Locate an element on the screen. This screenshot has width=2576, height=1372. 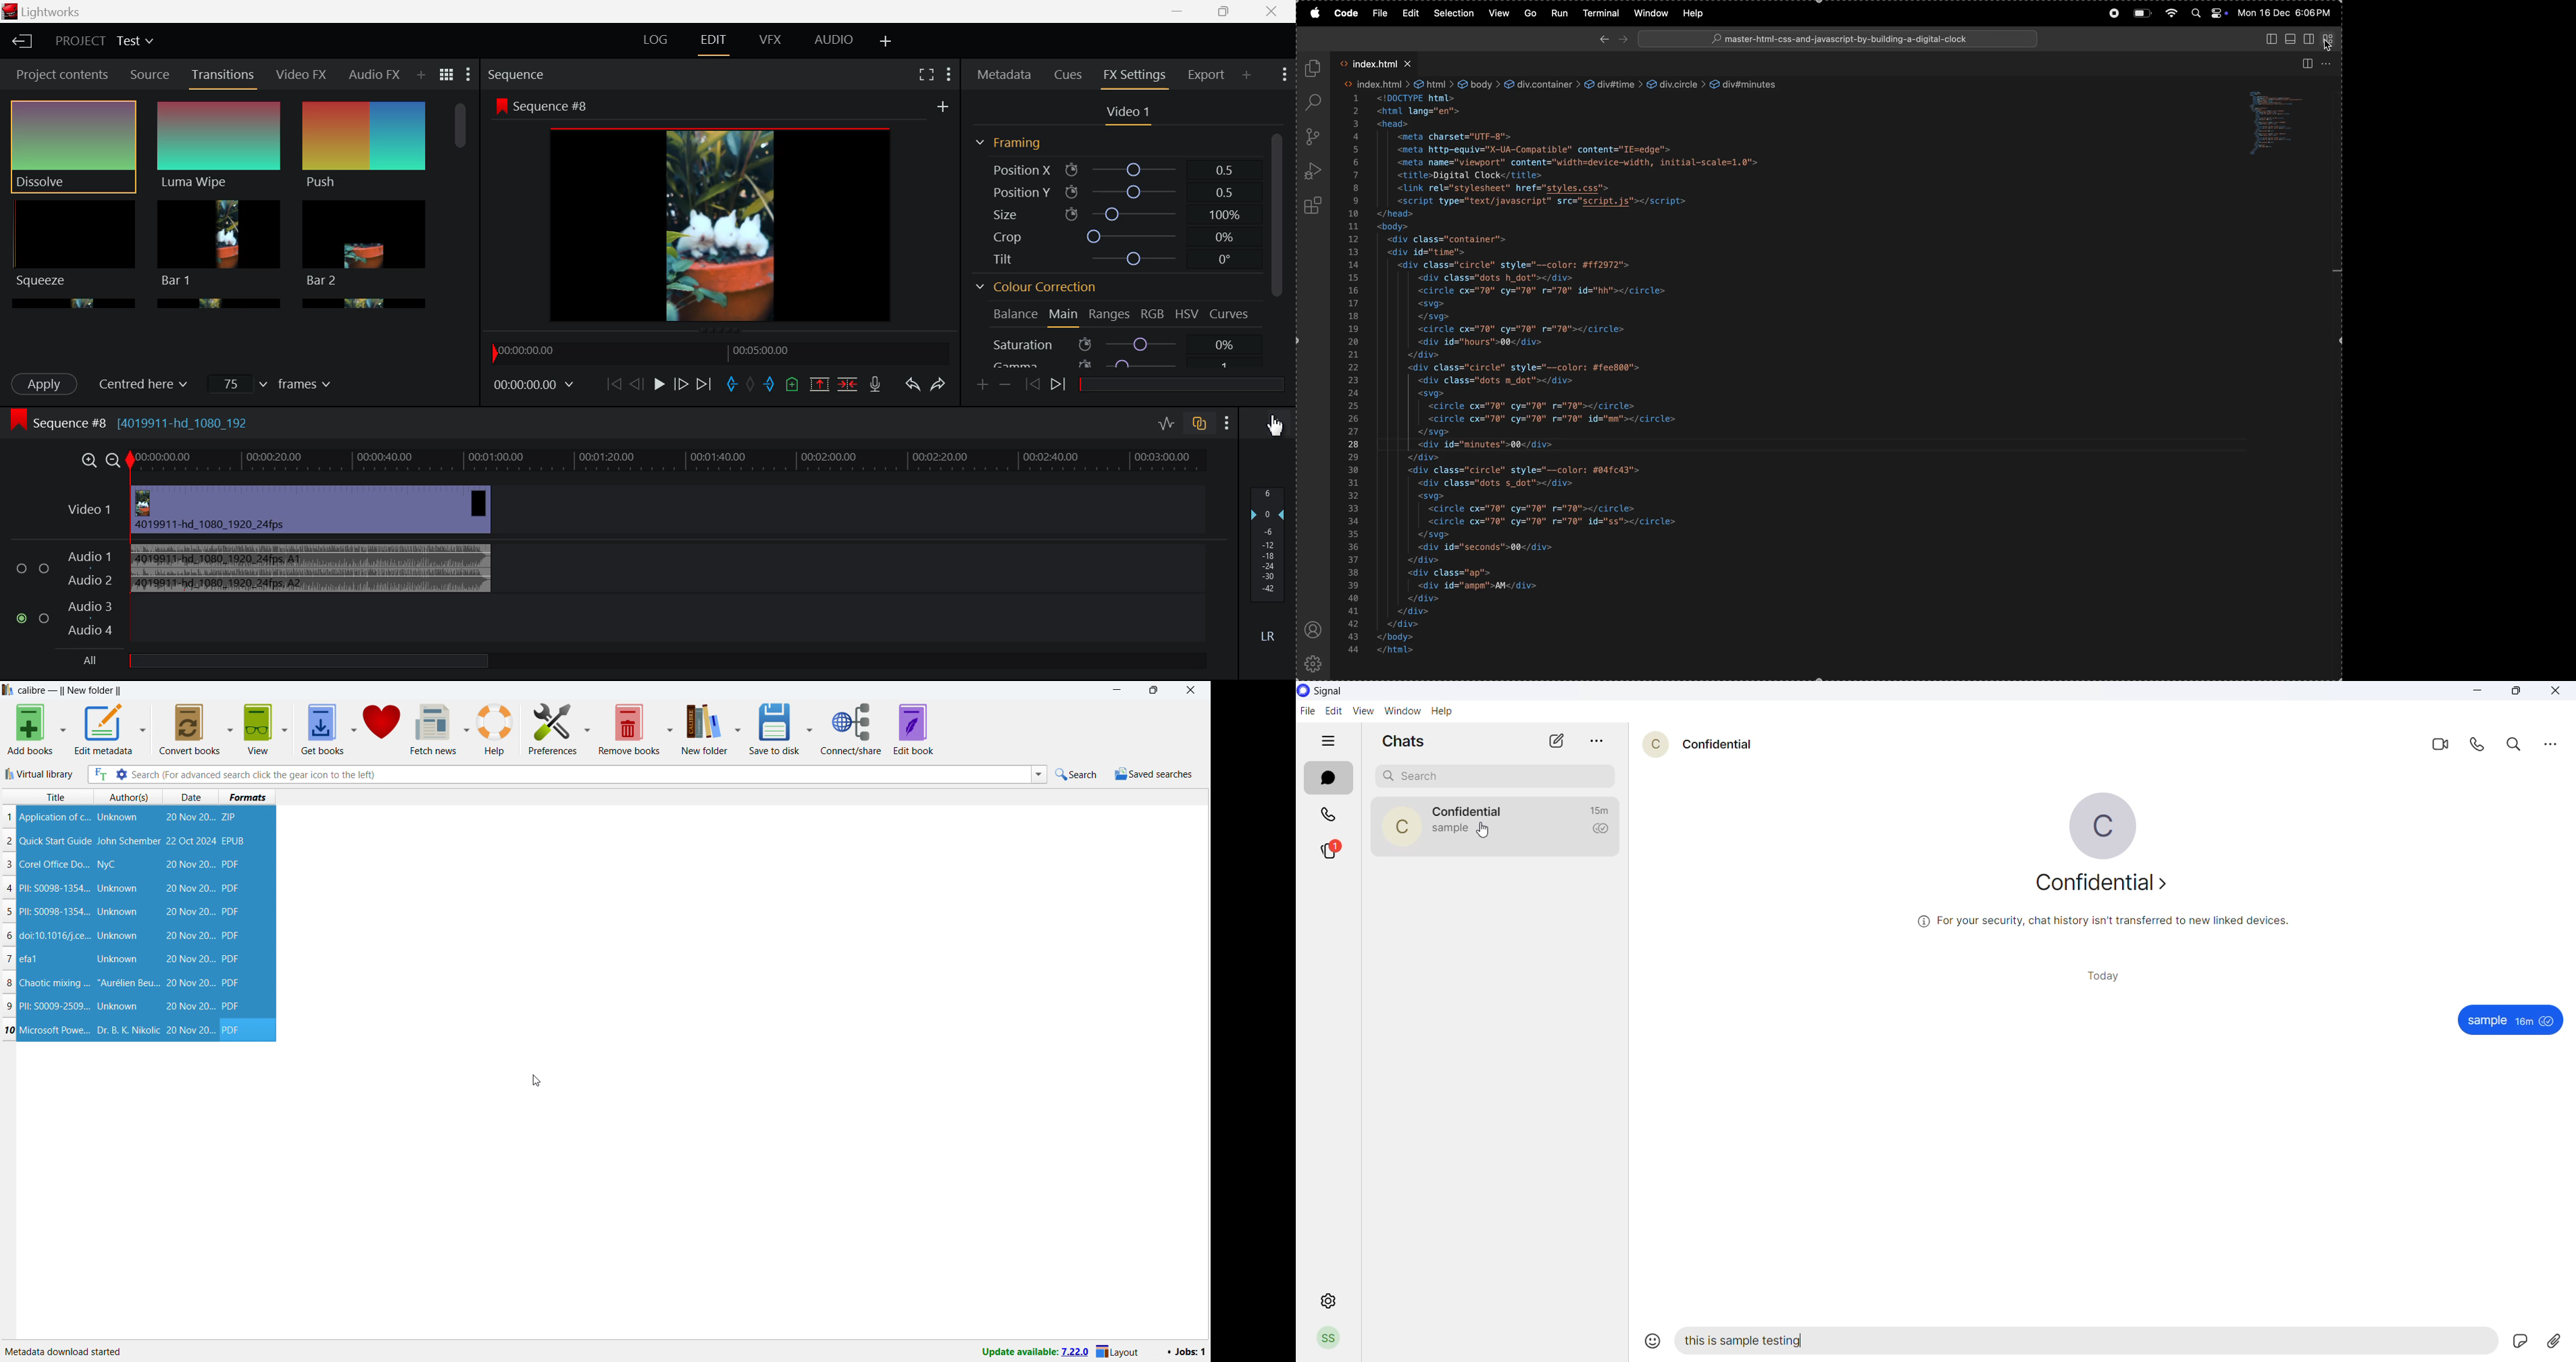
code block for web page using html is located at coordinates (1610, 368).